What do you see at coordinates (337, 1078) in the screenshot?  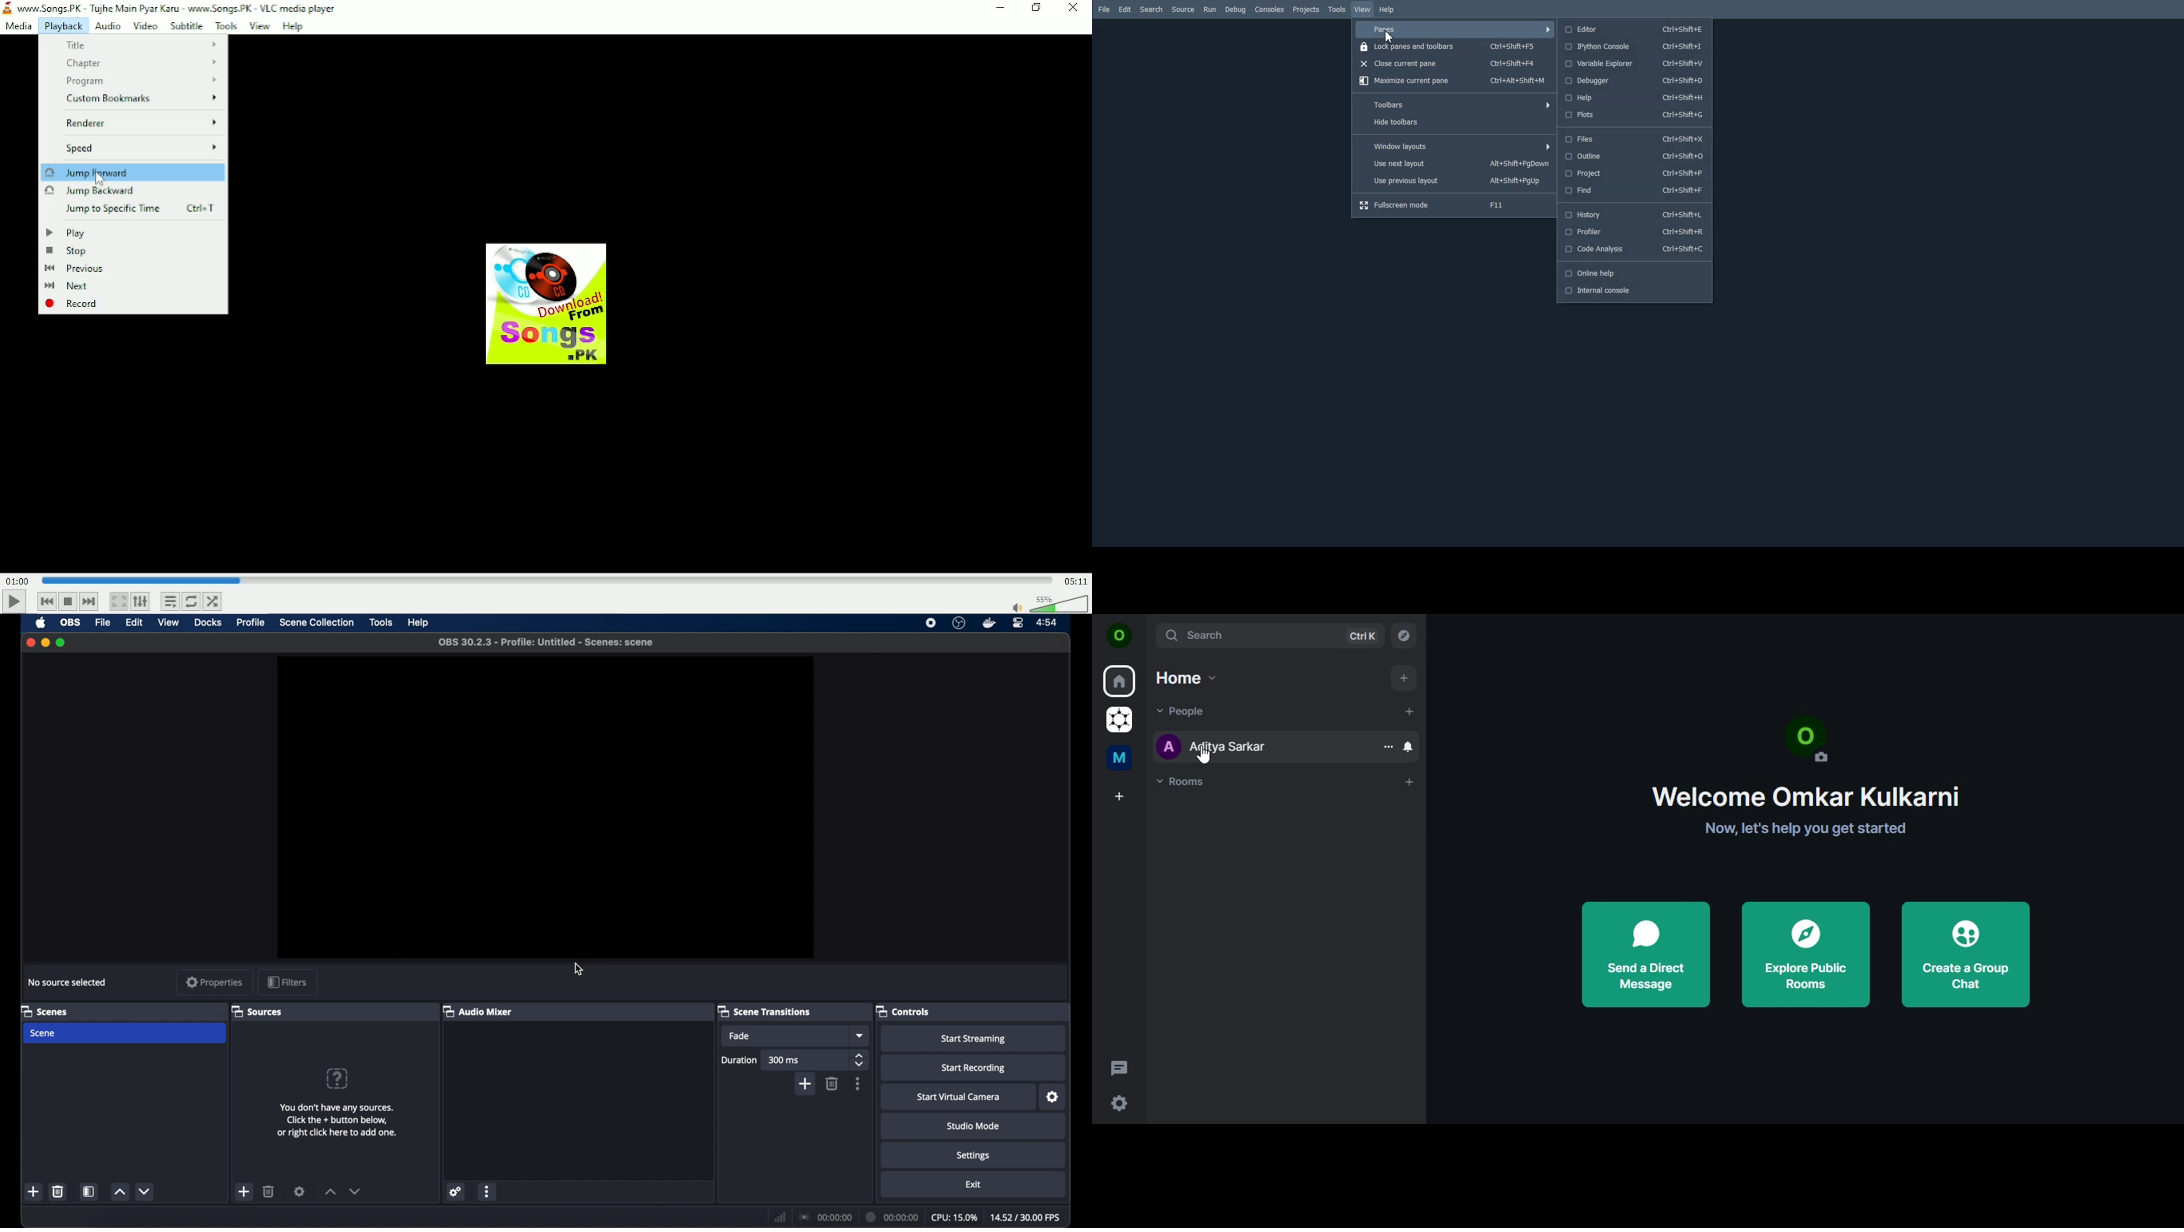 I see `question mark icon` at bounding box center [337, 1078].